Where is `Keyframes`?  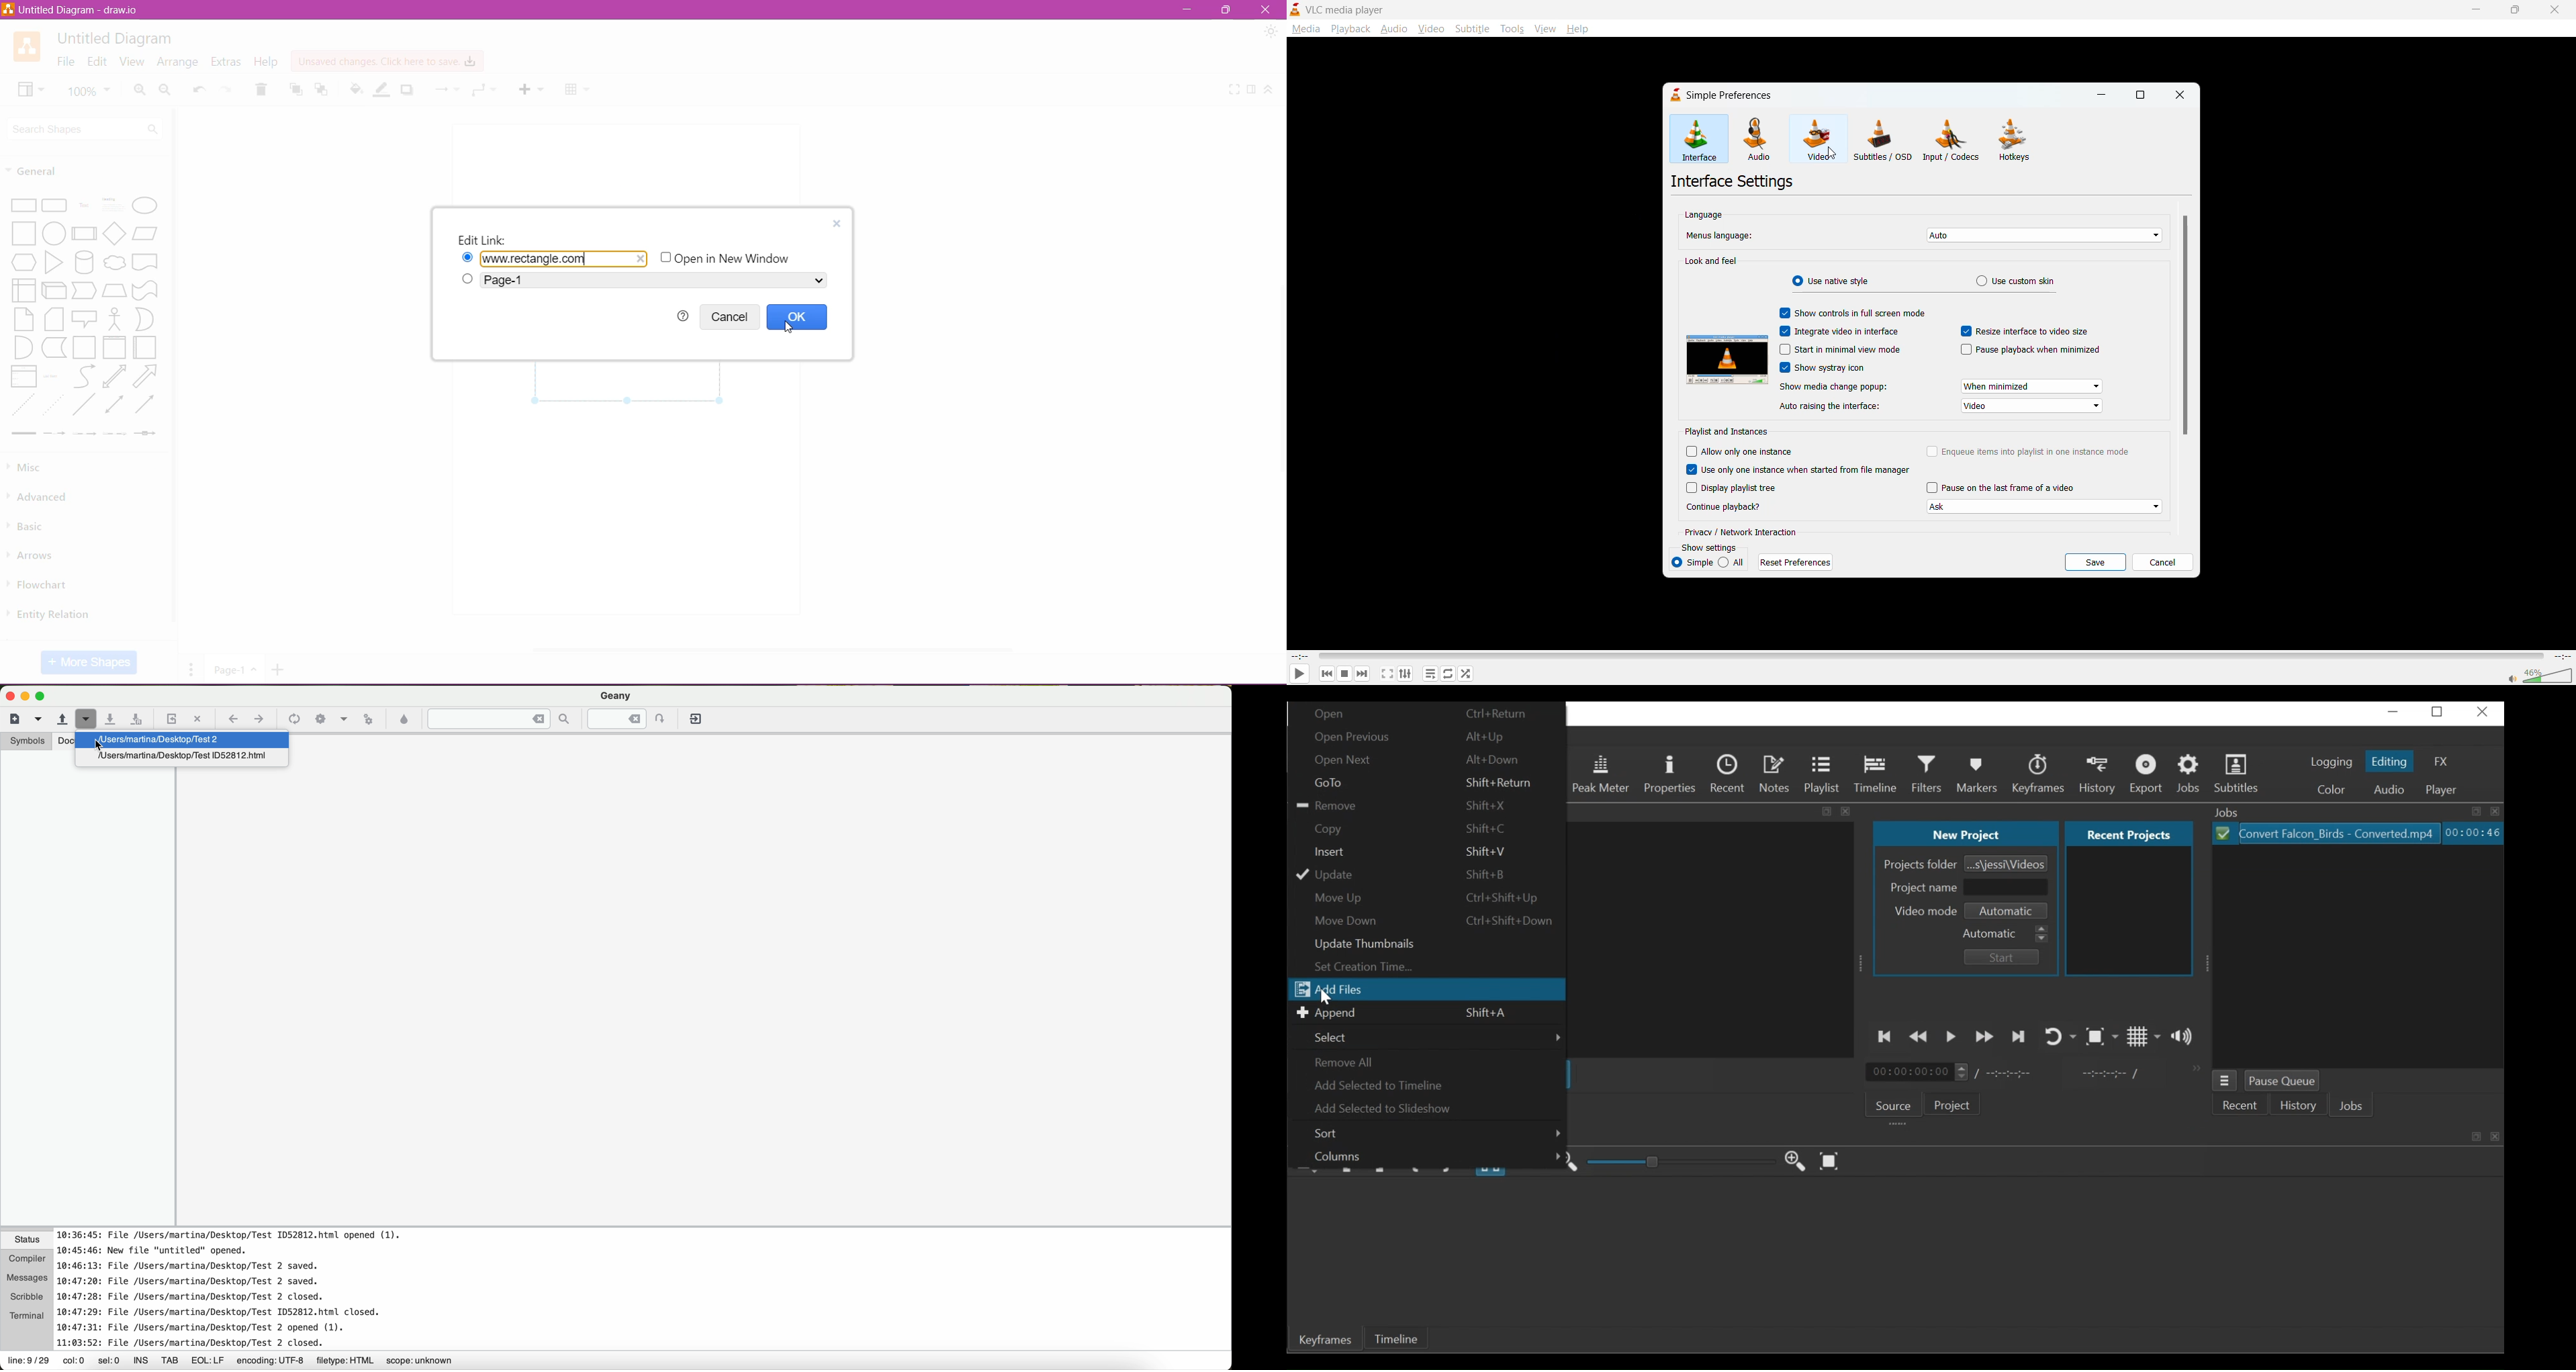
Keyframes is located at coordinates (2041, 774).